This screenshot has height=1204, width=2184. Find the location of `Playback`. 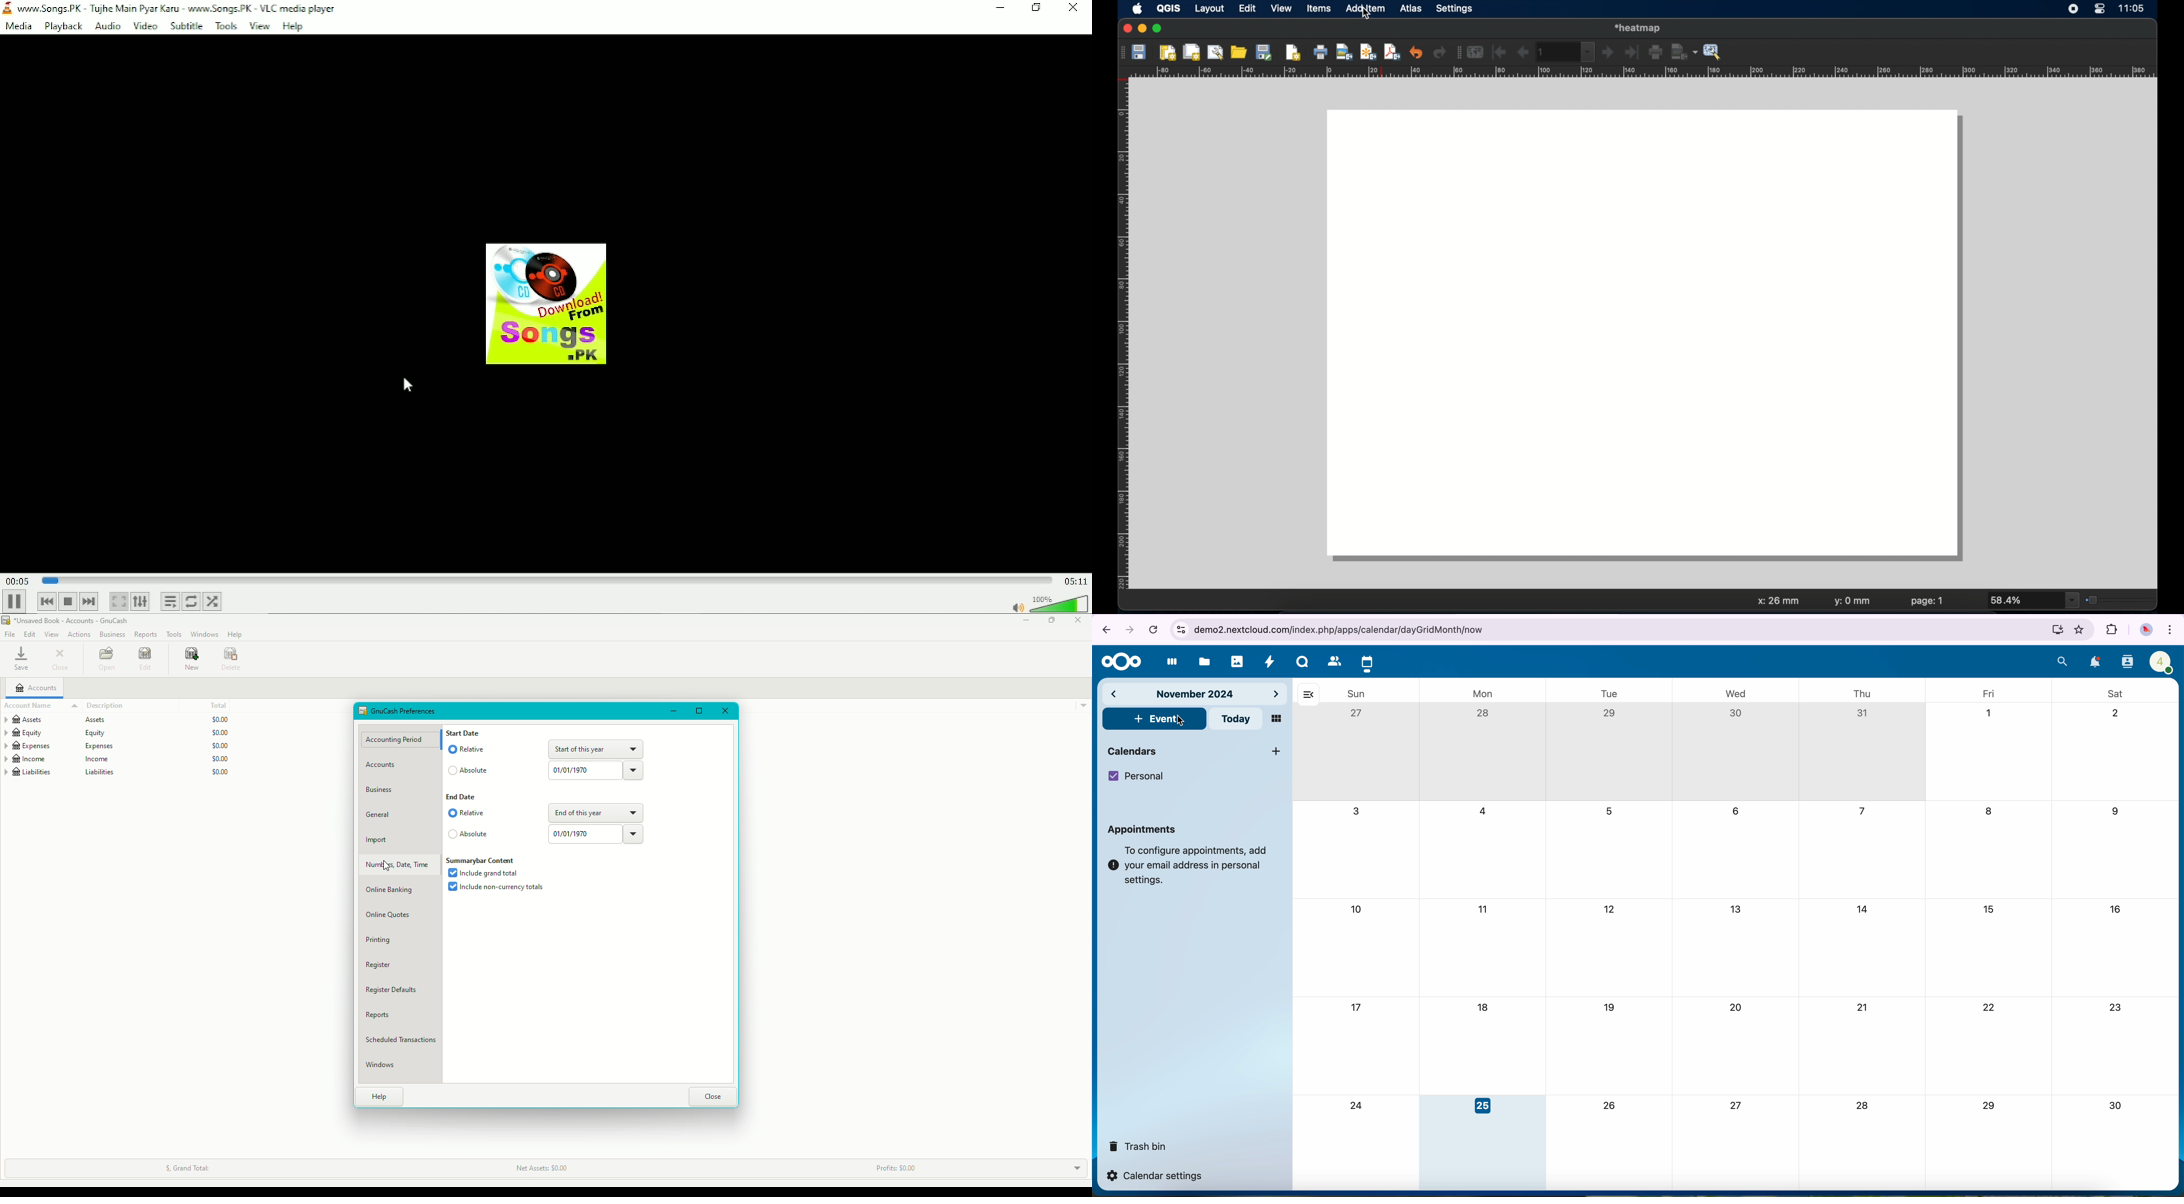

Playback is located at coordinates (63, 27).